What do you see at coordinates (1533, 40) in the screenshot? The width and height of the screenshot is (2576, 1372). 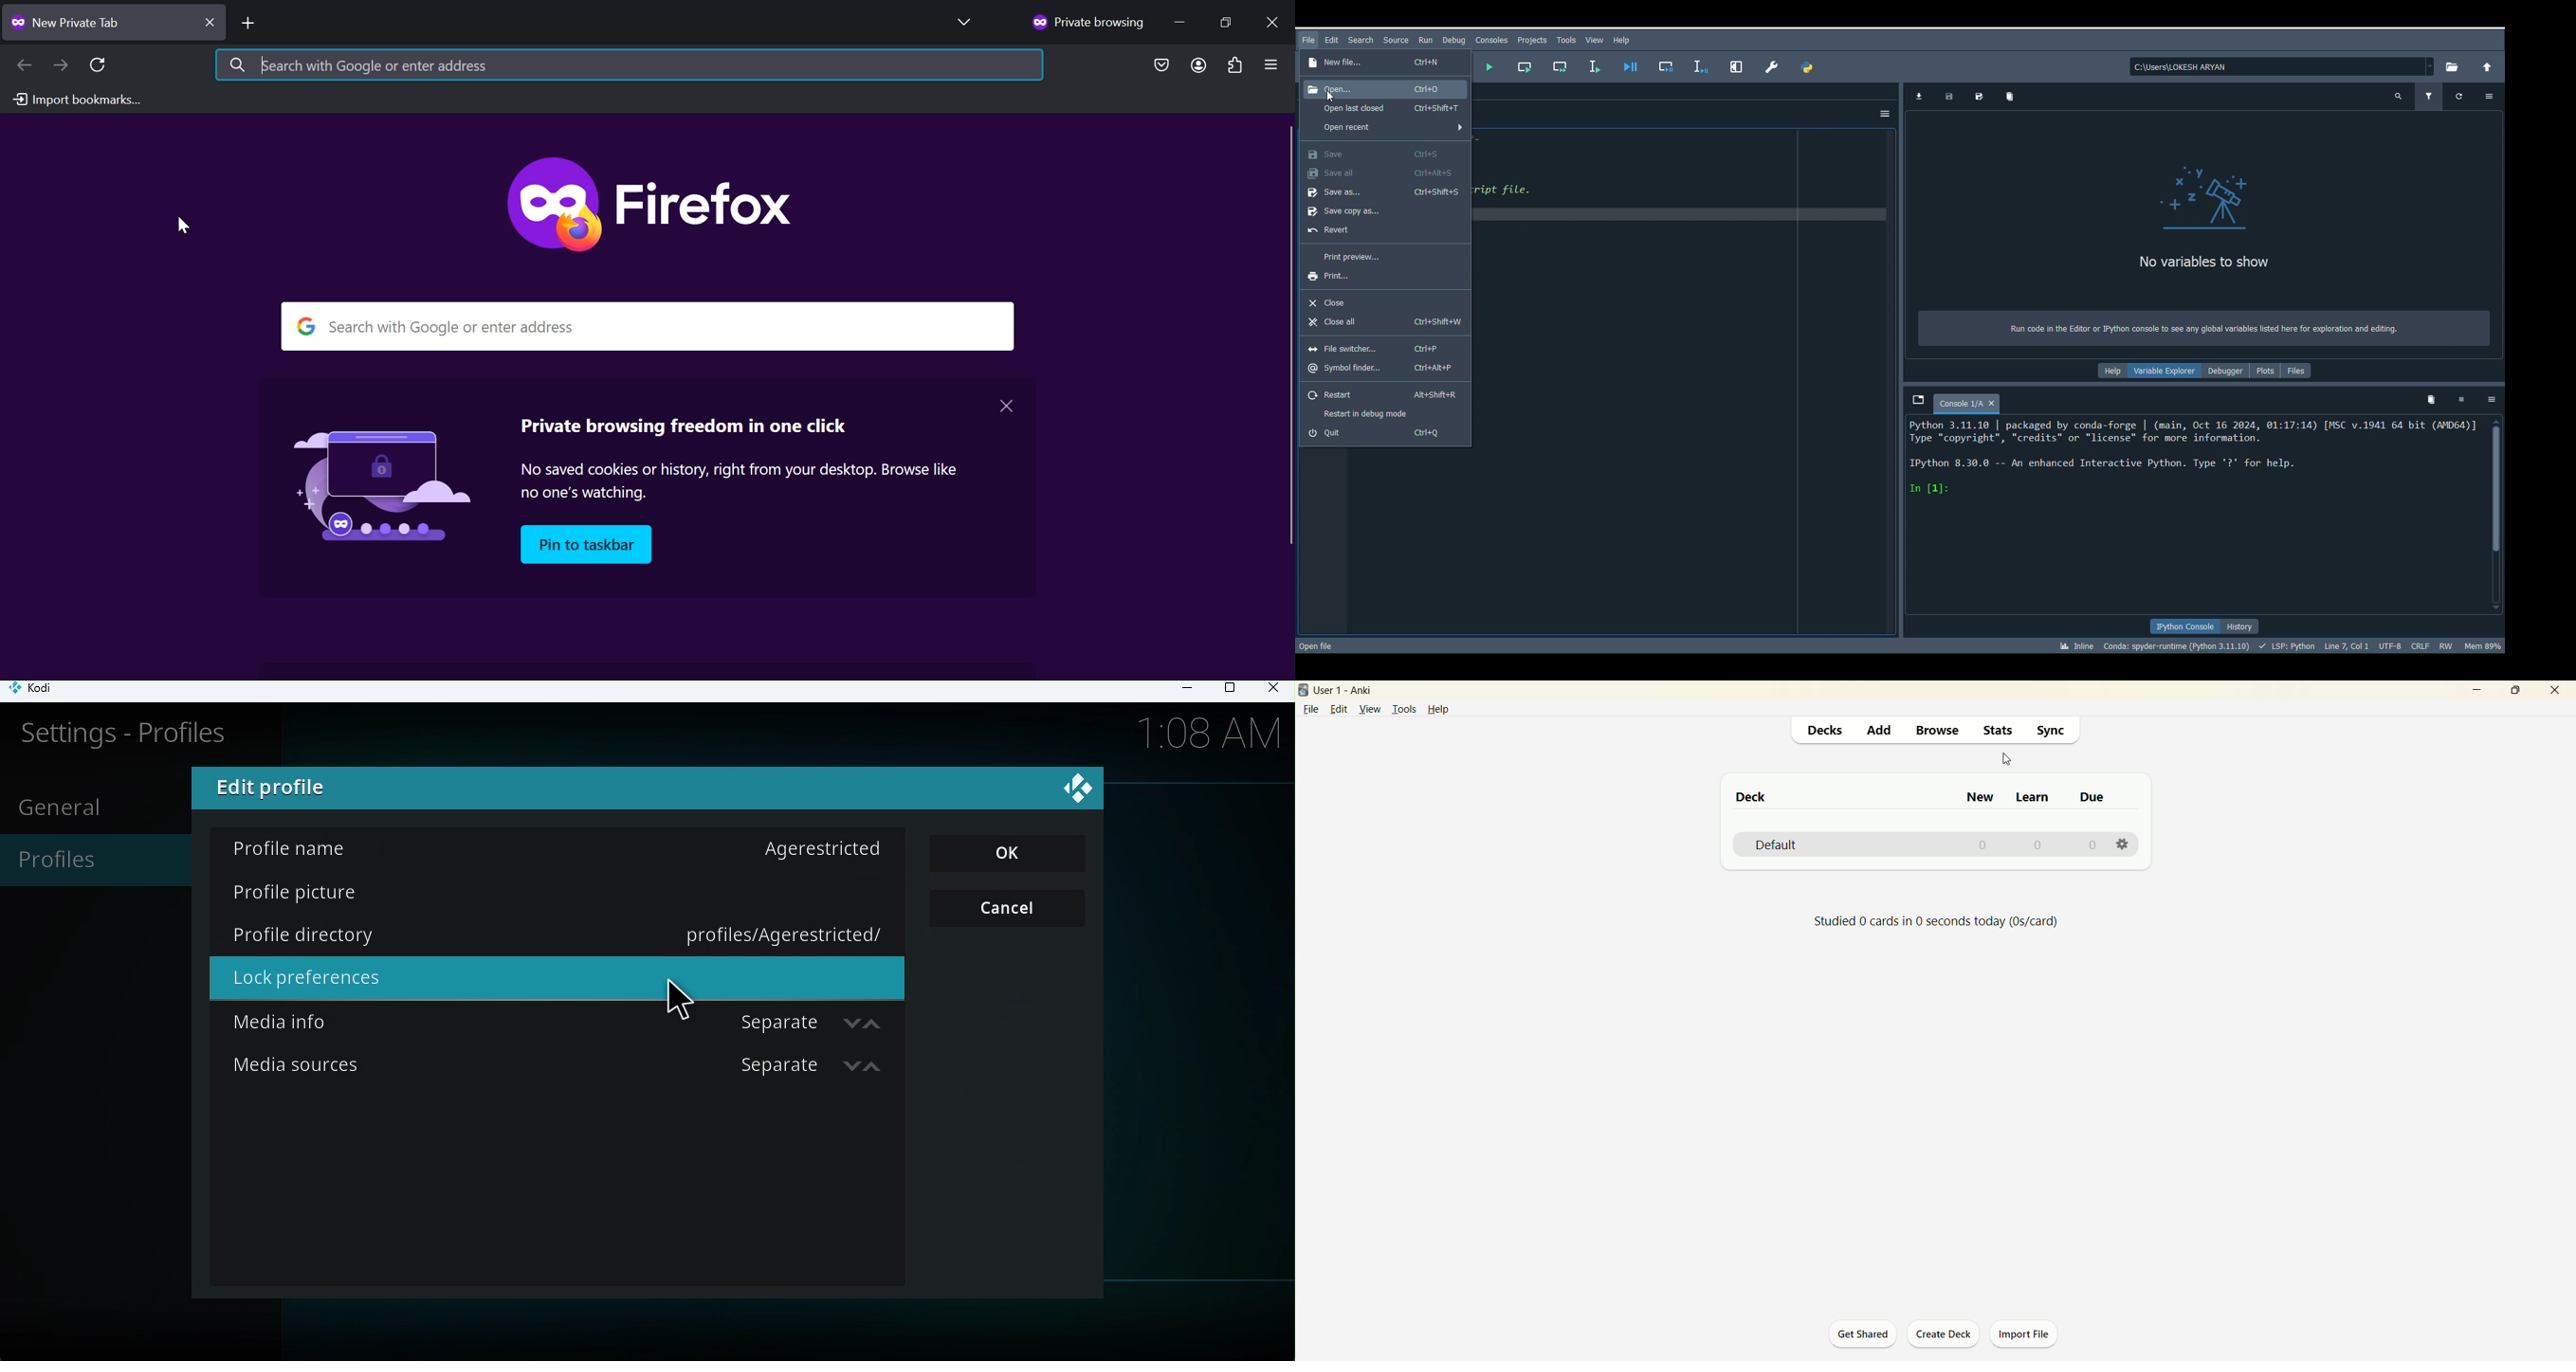 I see `Projects` at bounding box center [1533, 40].